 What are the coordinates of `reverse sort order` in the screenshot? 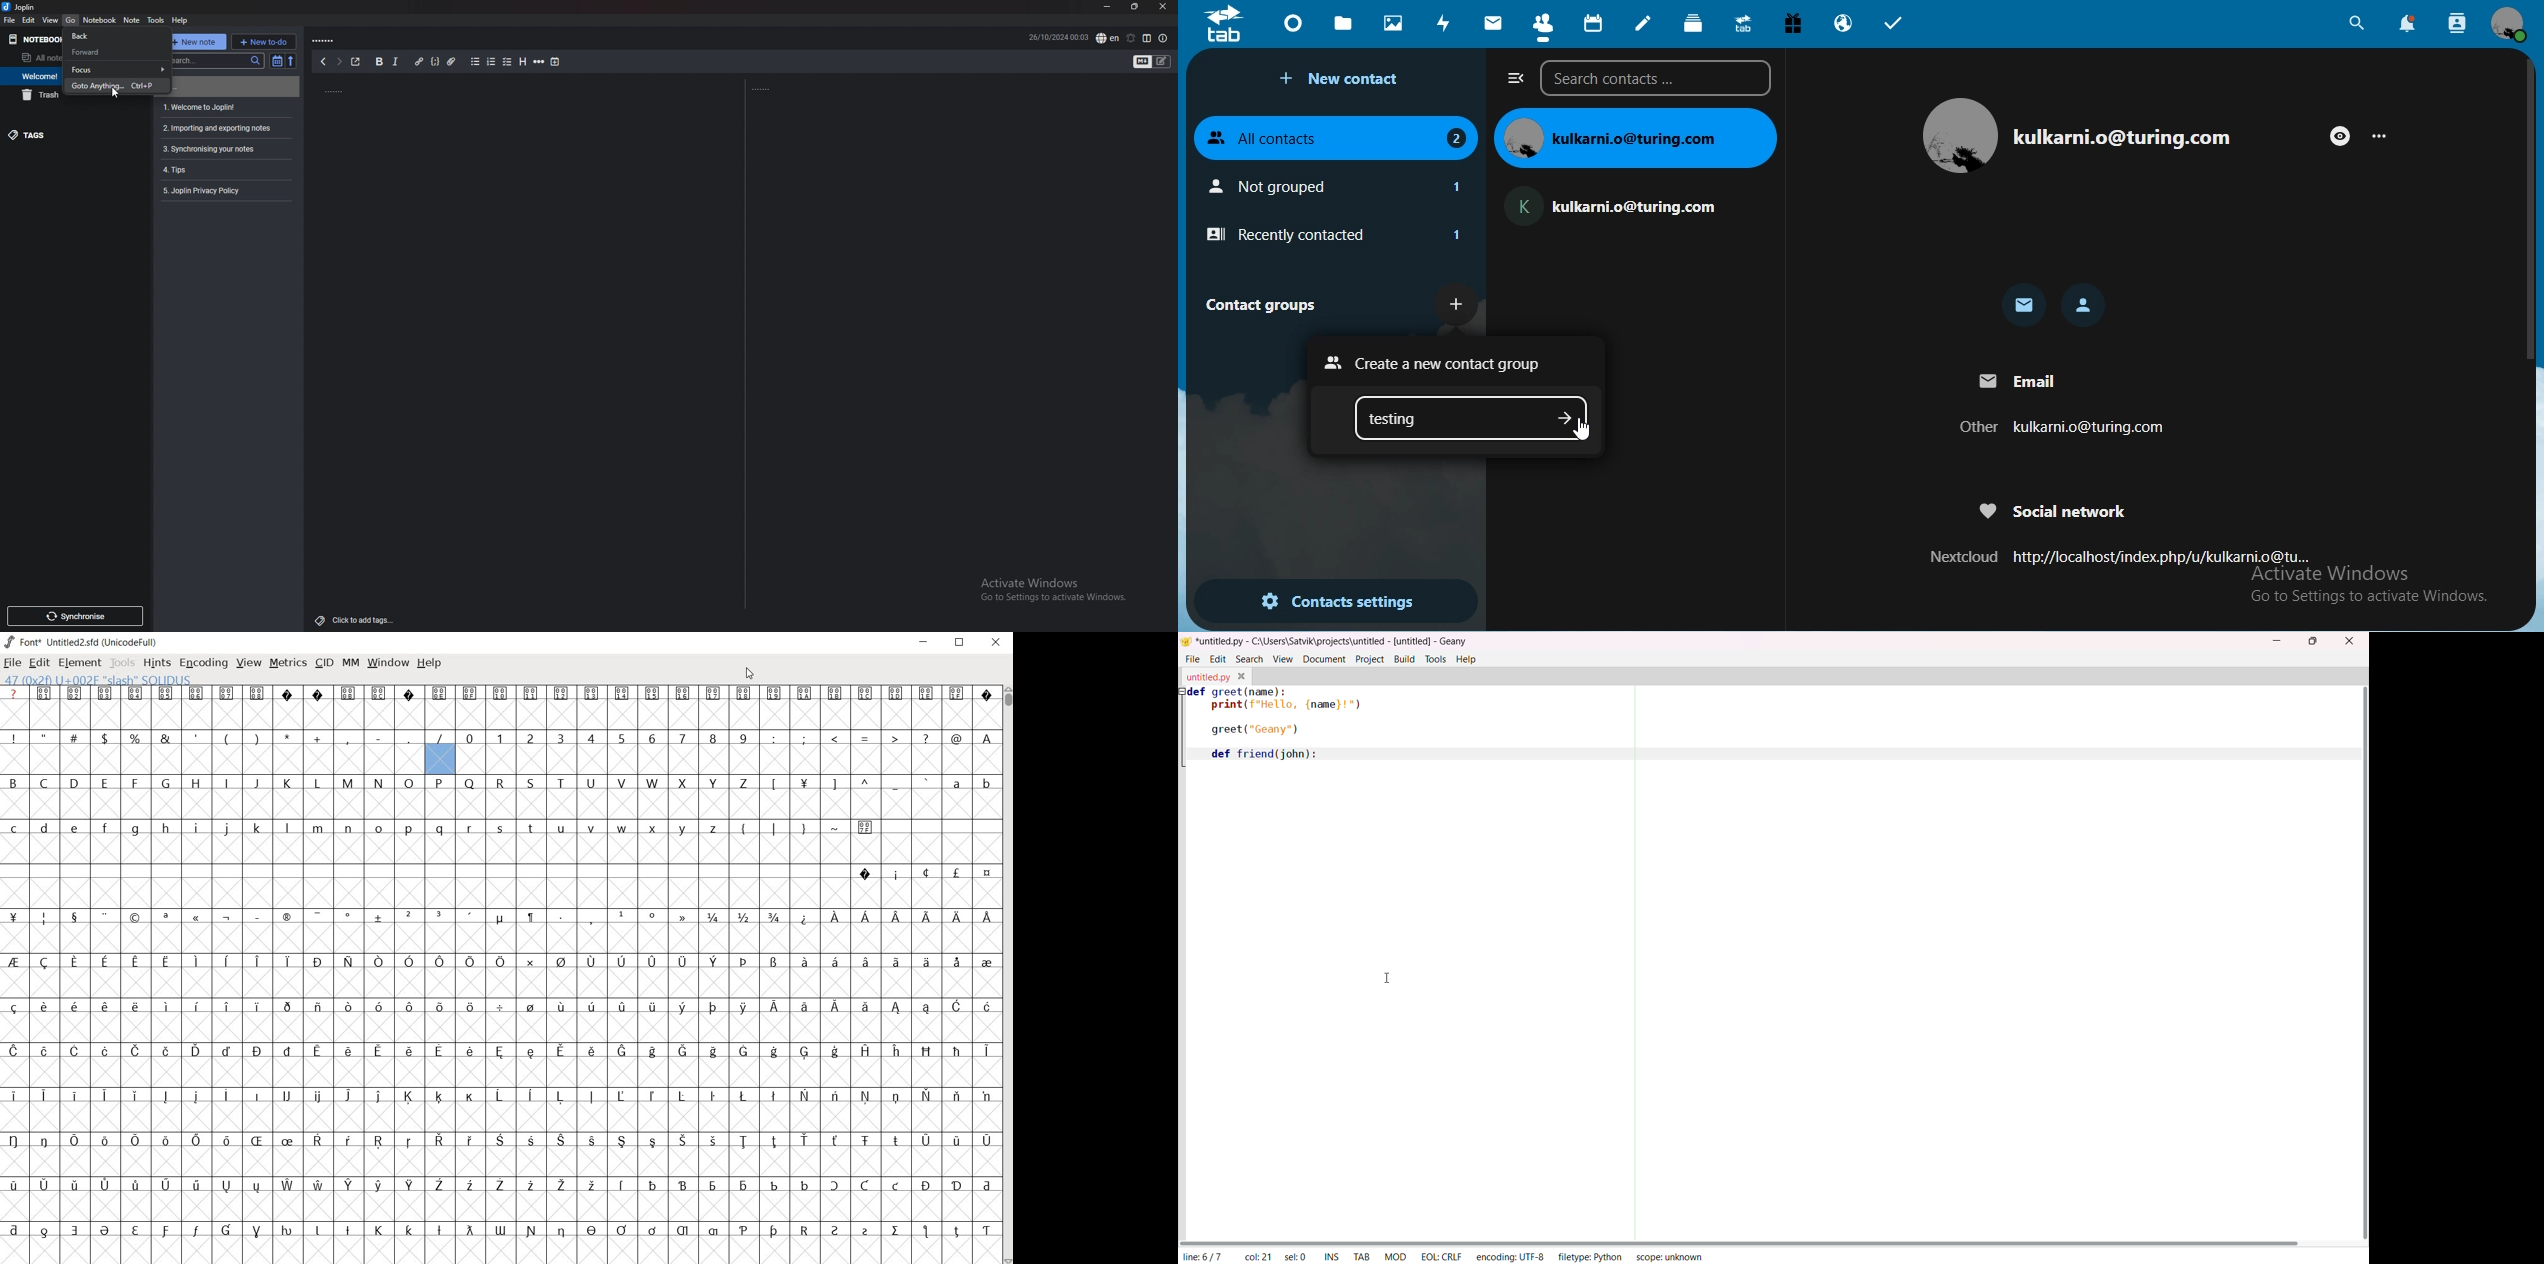 It's located at (293, 61).